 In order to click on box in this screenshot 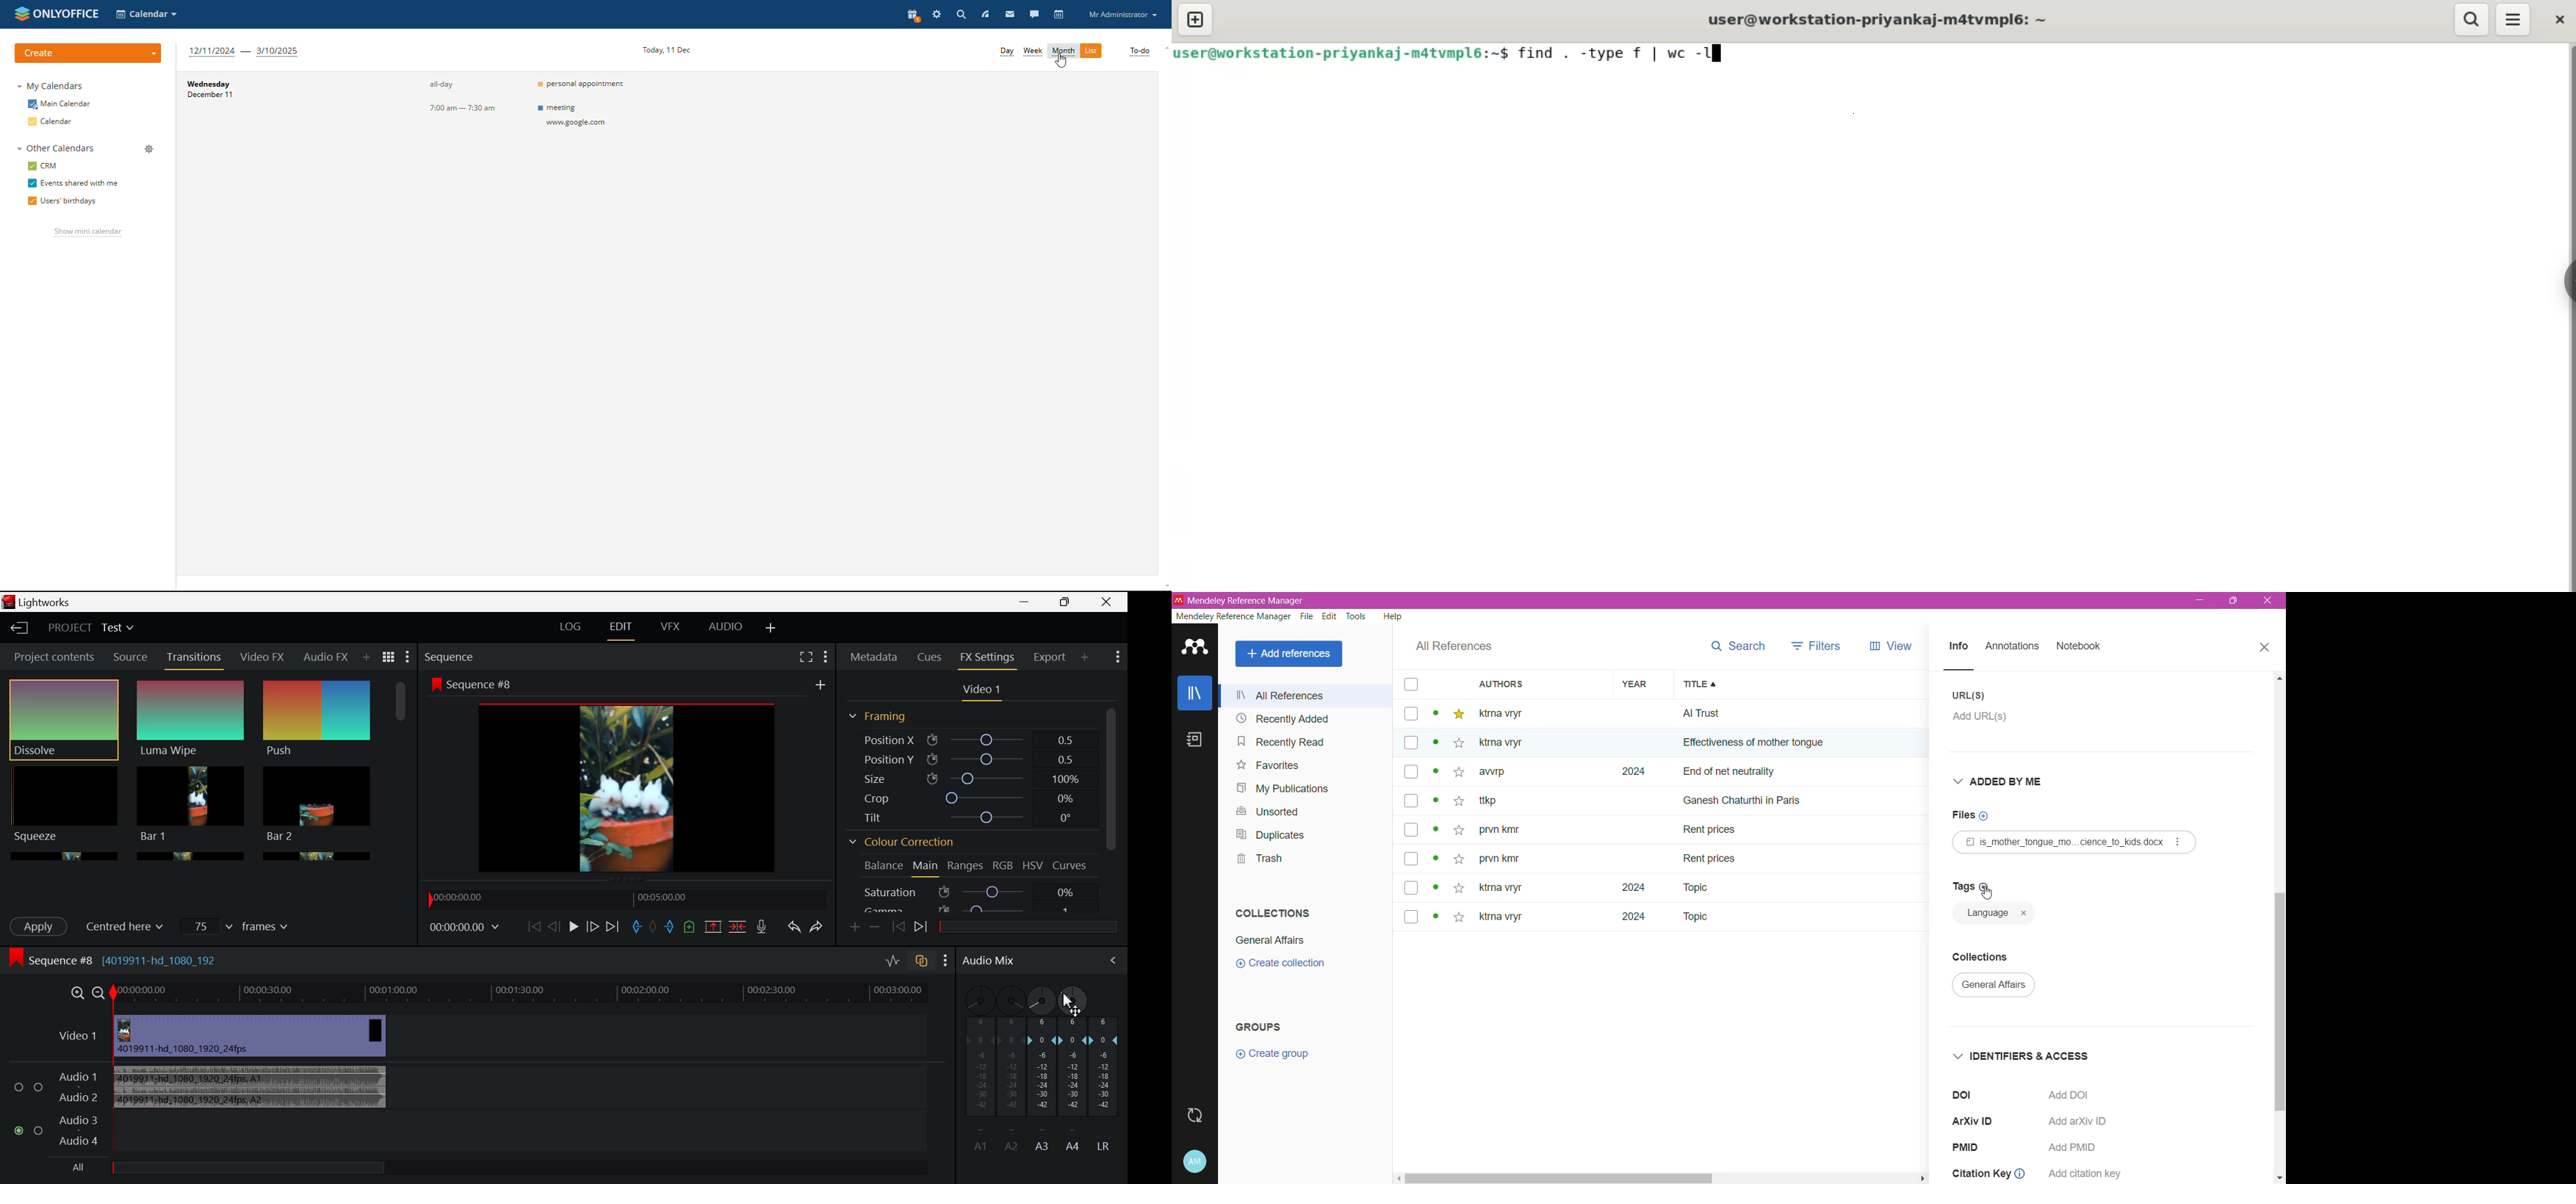, I will do `click(1410, 685)`.